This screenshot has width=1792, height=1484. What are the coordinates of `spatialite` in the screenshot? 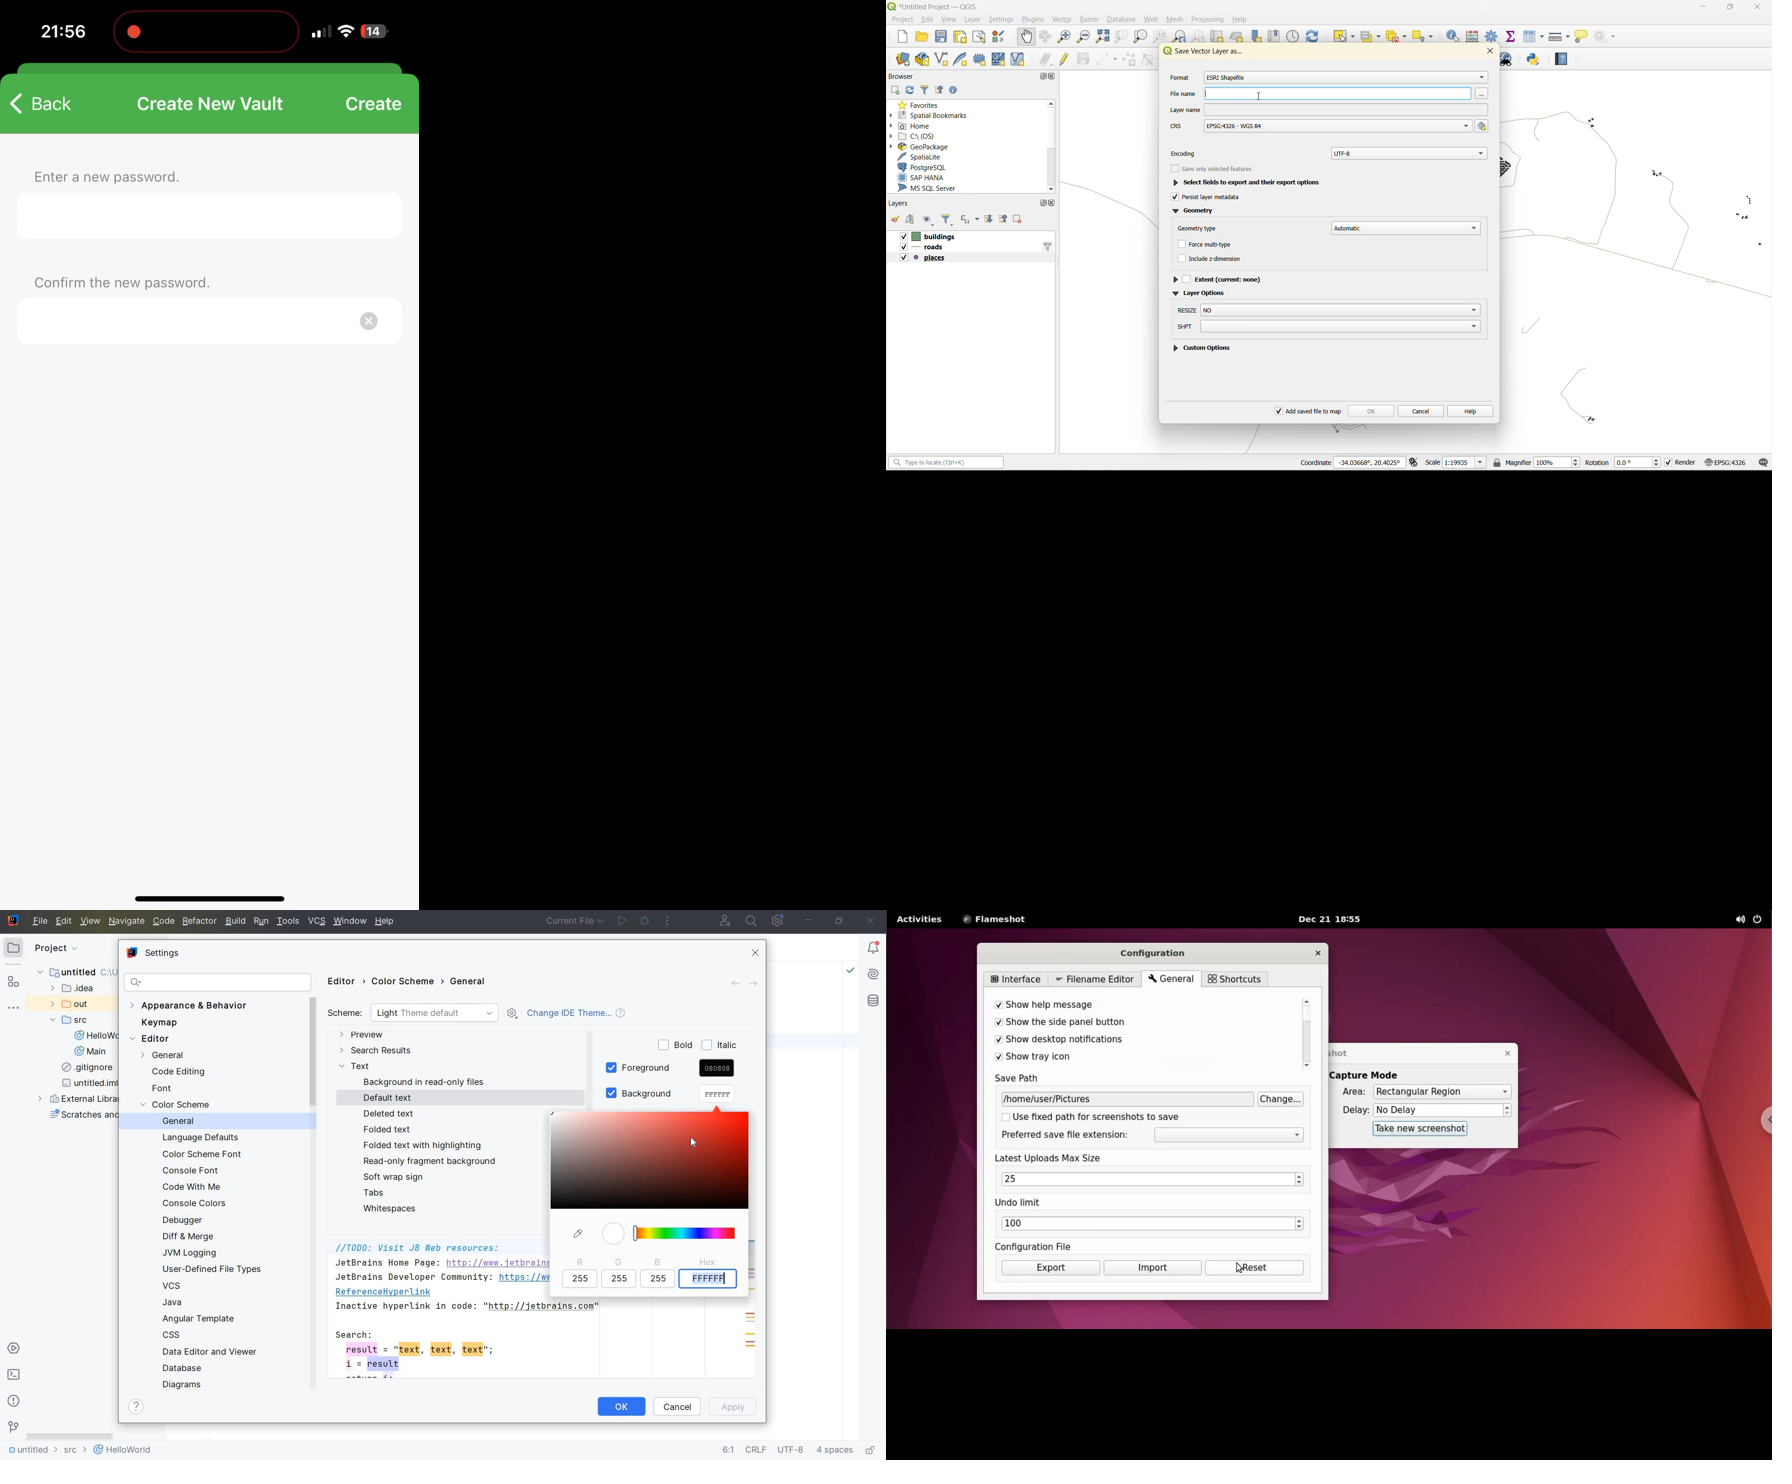 It's located at (920, 156).